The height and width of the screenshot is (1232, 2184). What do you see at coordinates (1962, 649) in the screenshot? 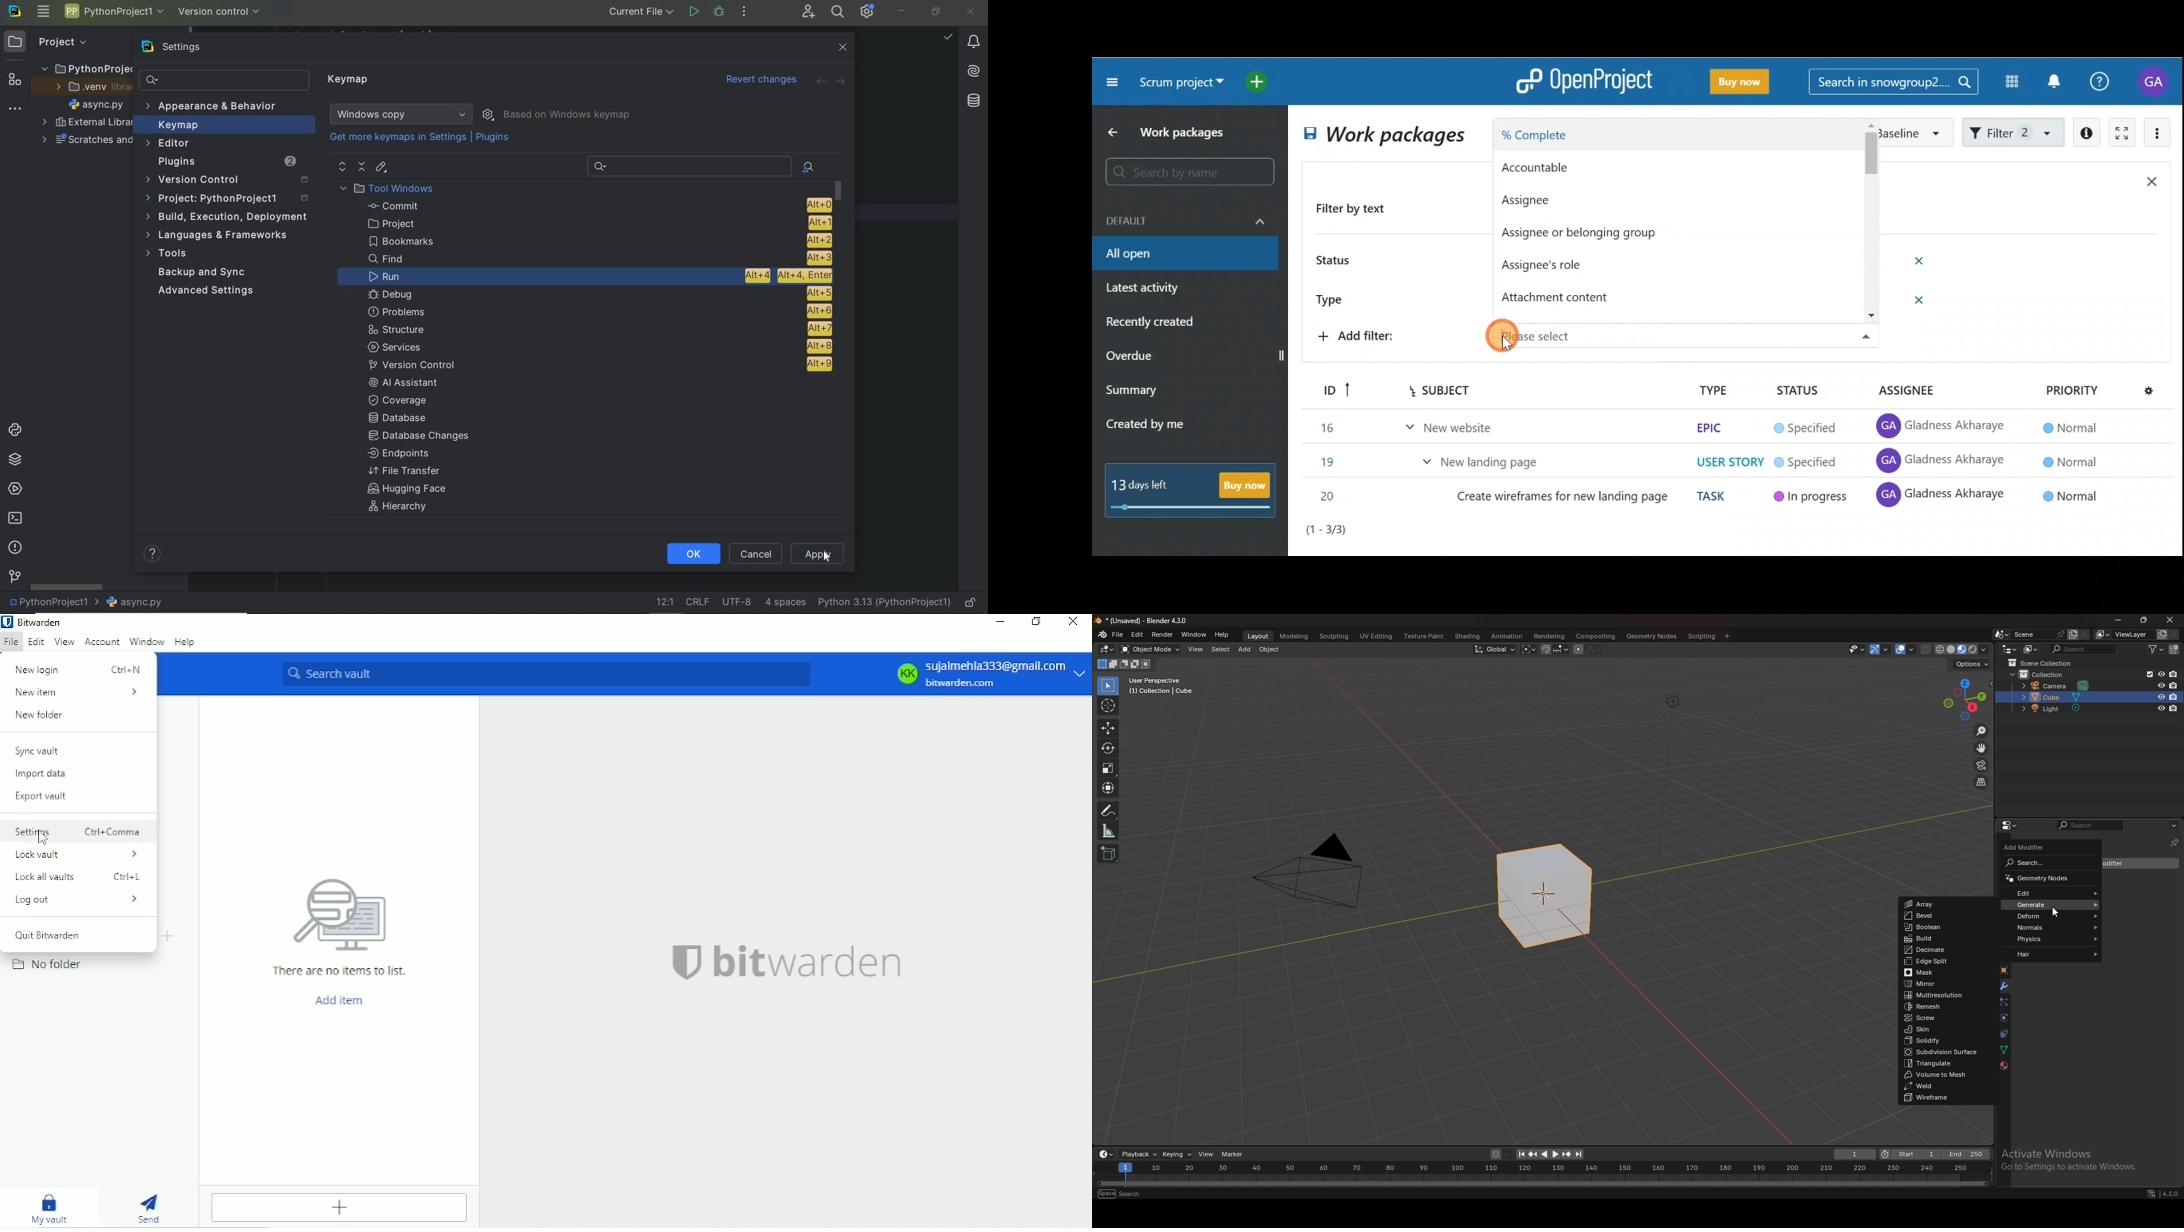
I see `viewport shading` at bounding box center [1962, 649].